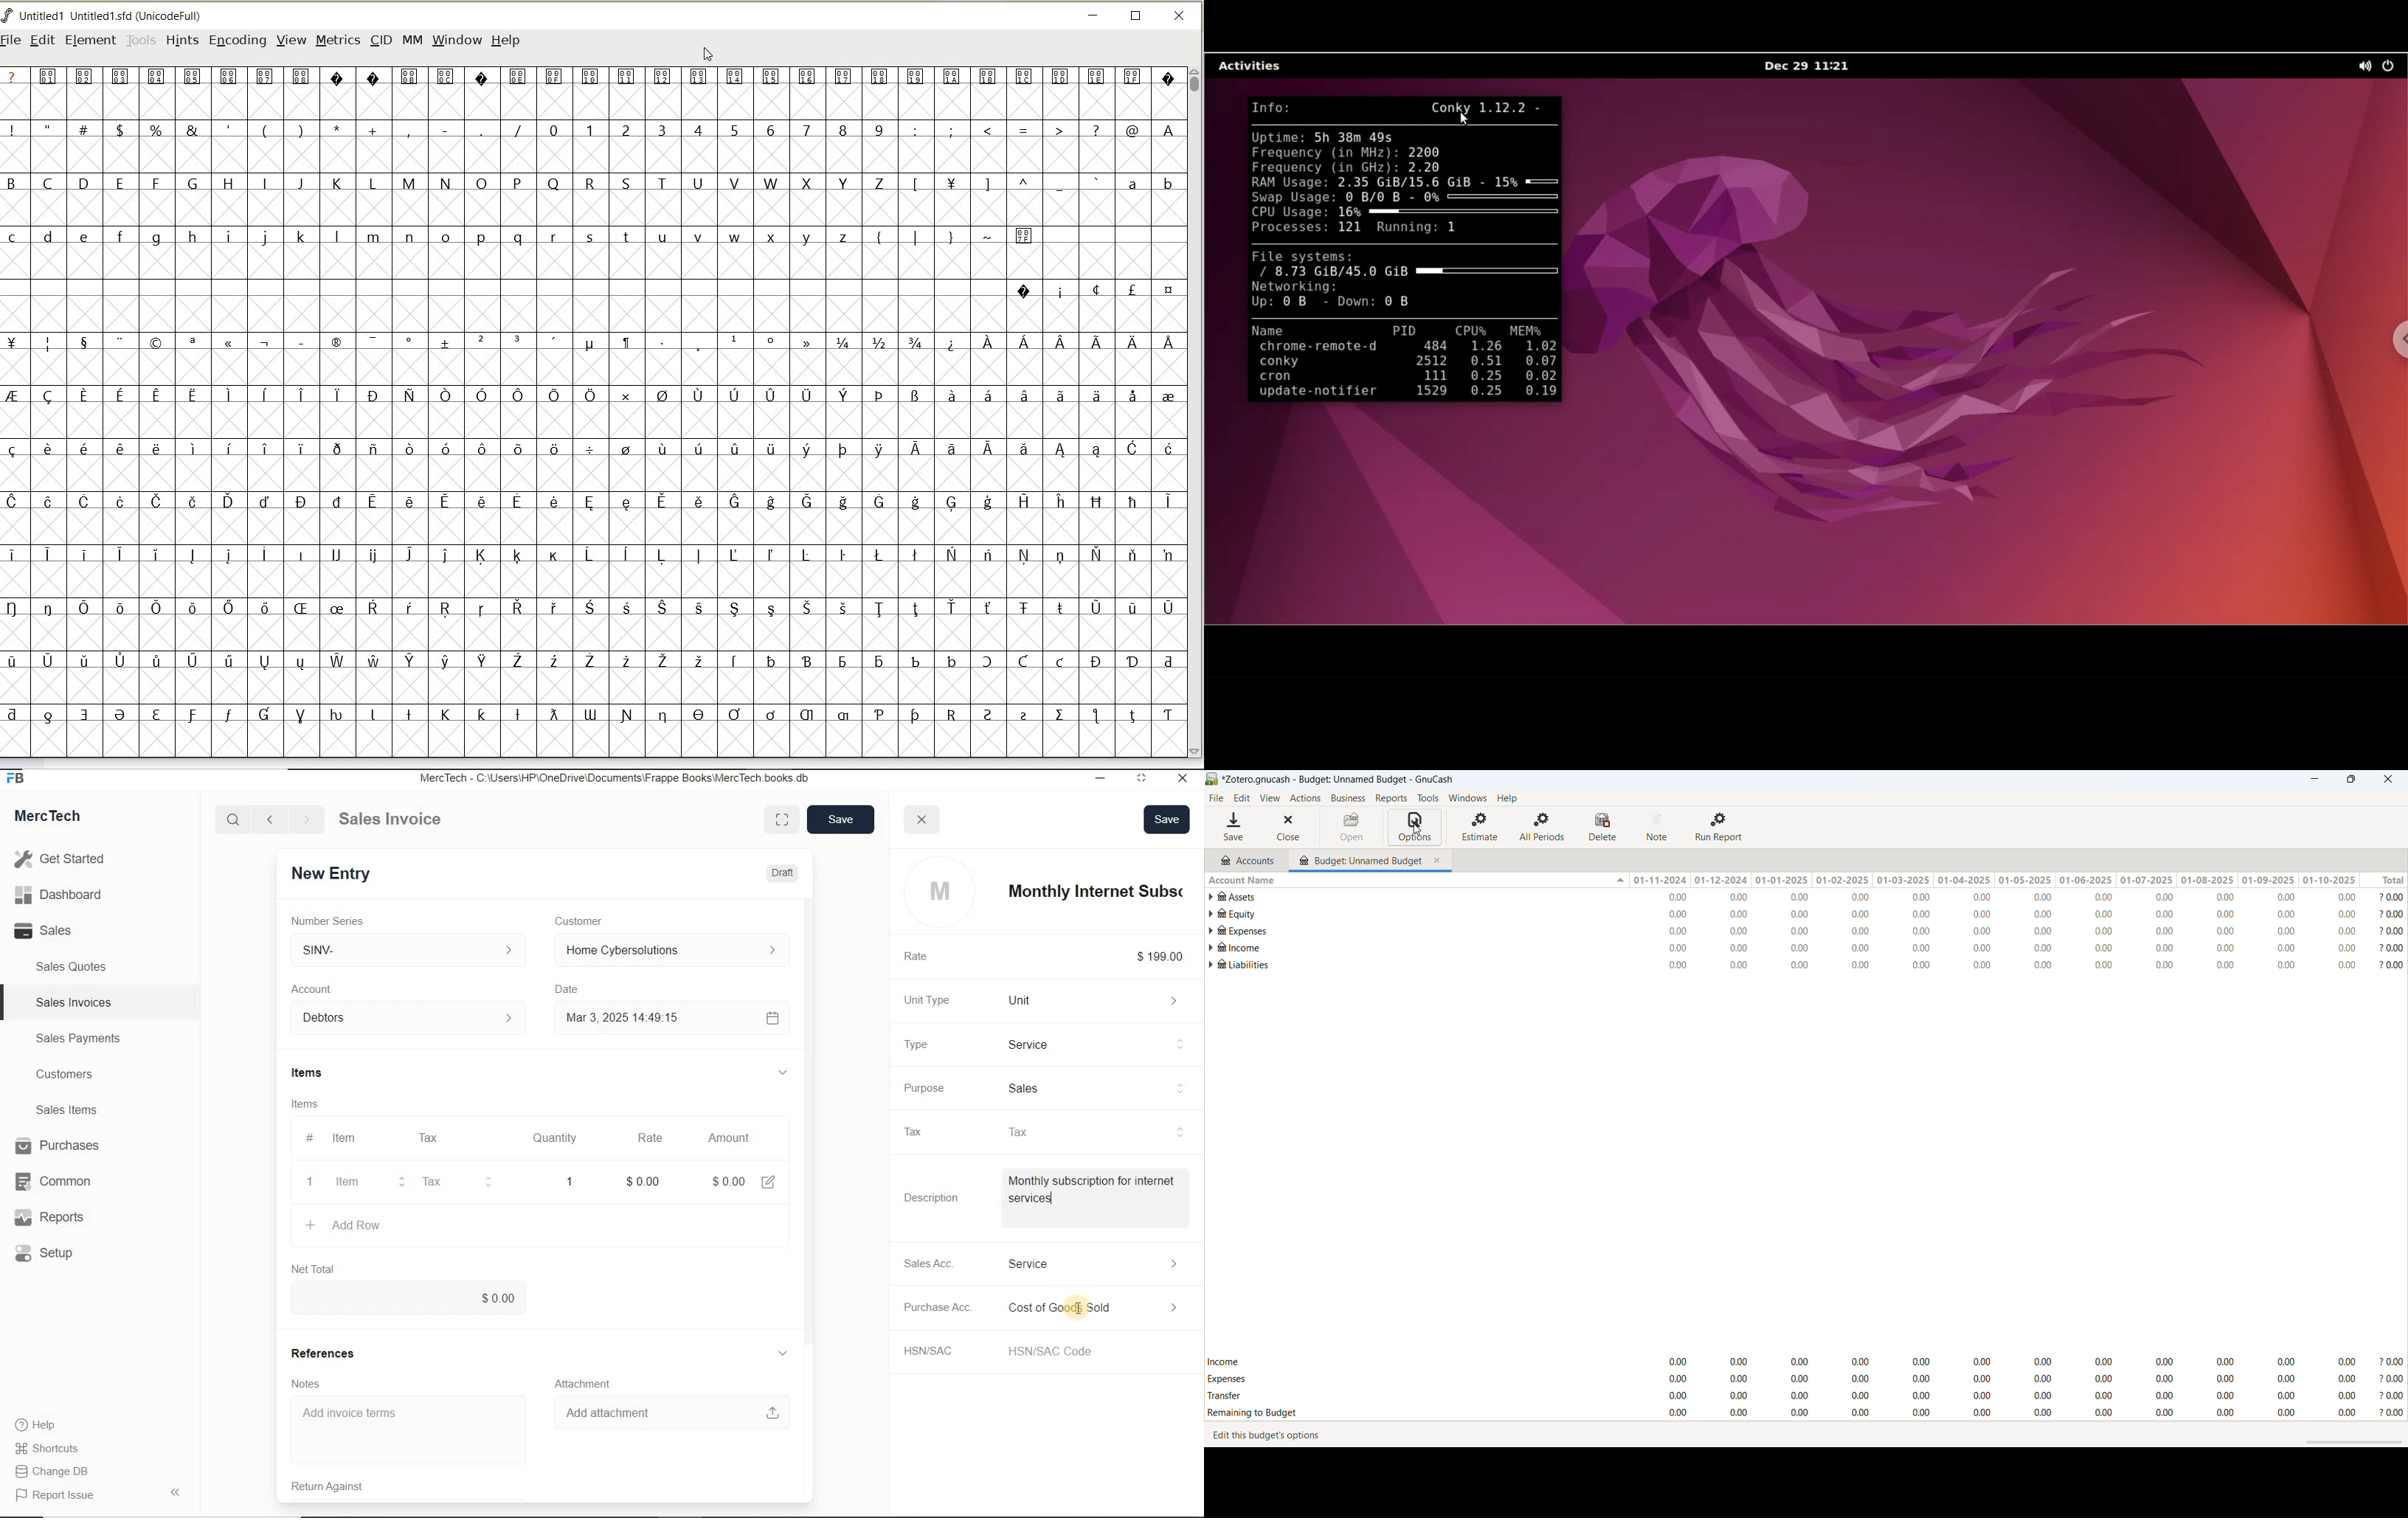 This screenshot has width=2408, height=1540. What do you see at coordinates (408, 1430) in the screenshot?
I see `Add invoice terms` at bounding box center [408, 1430].